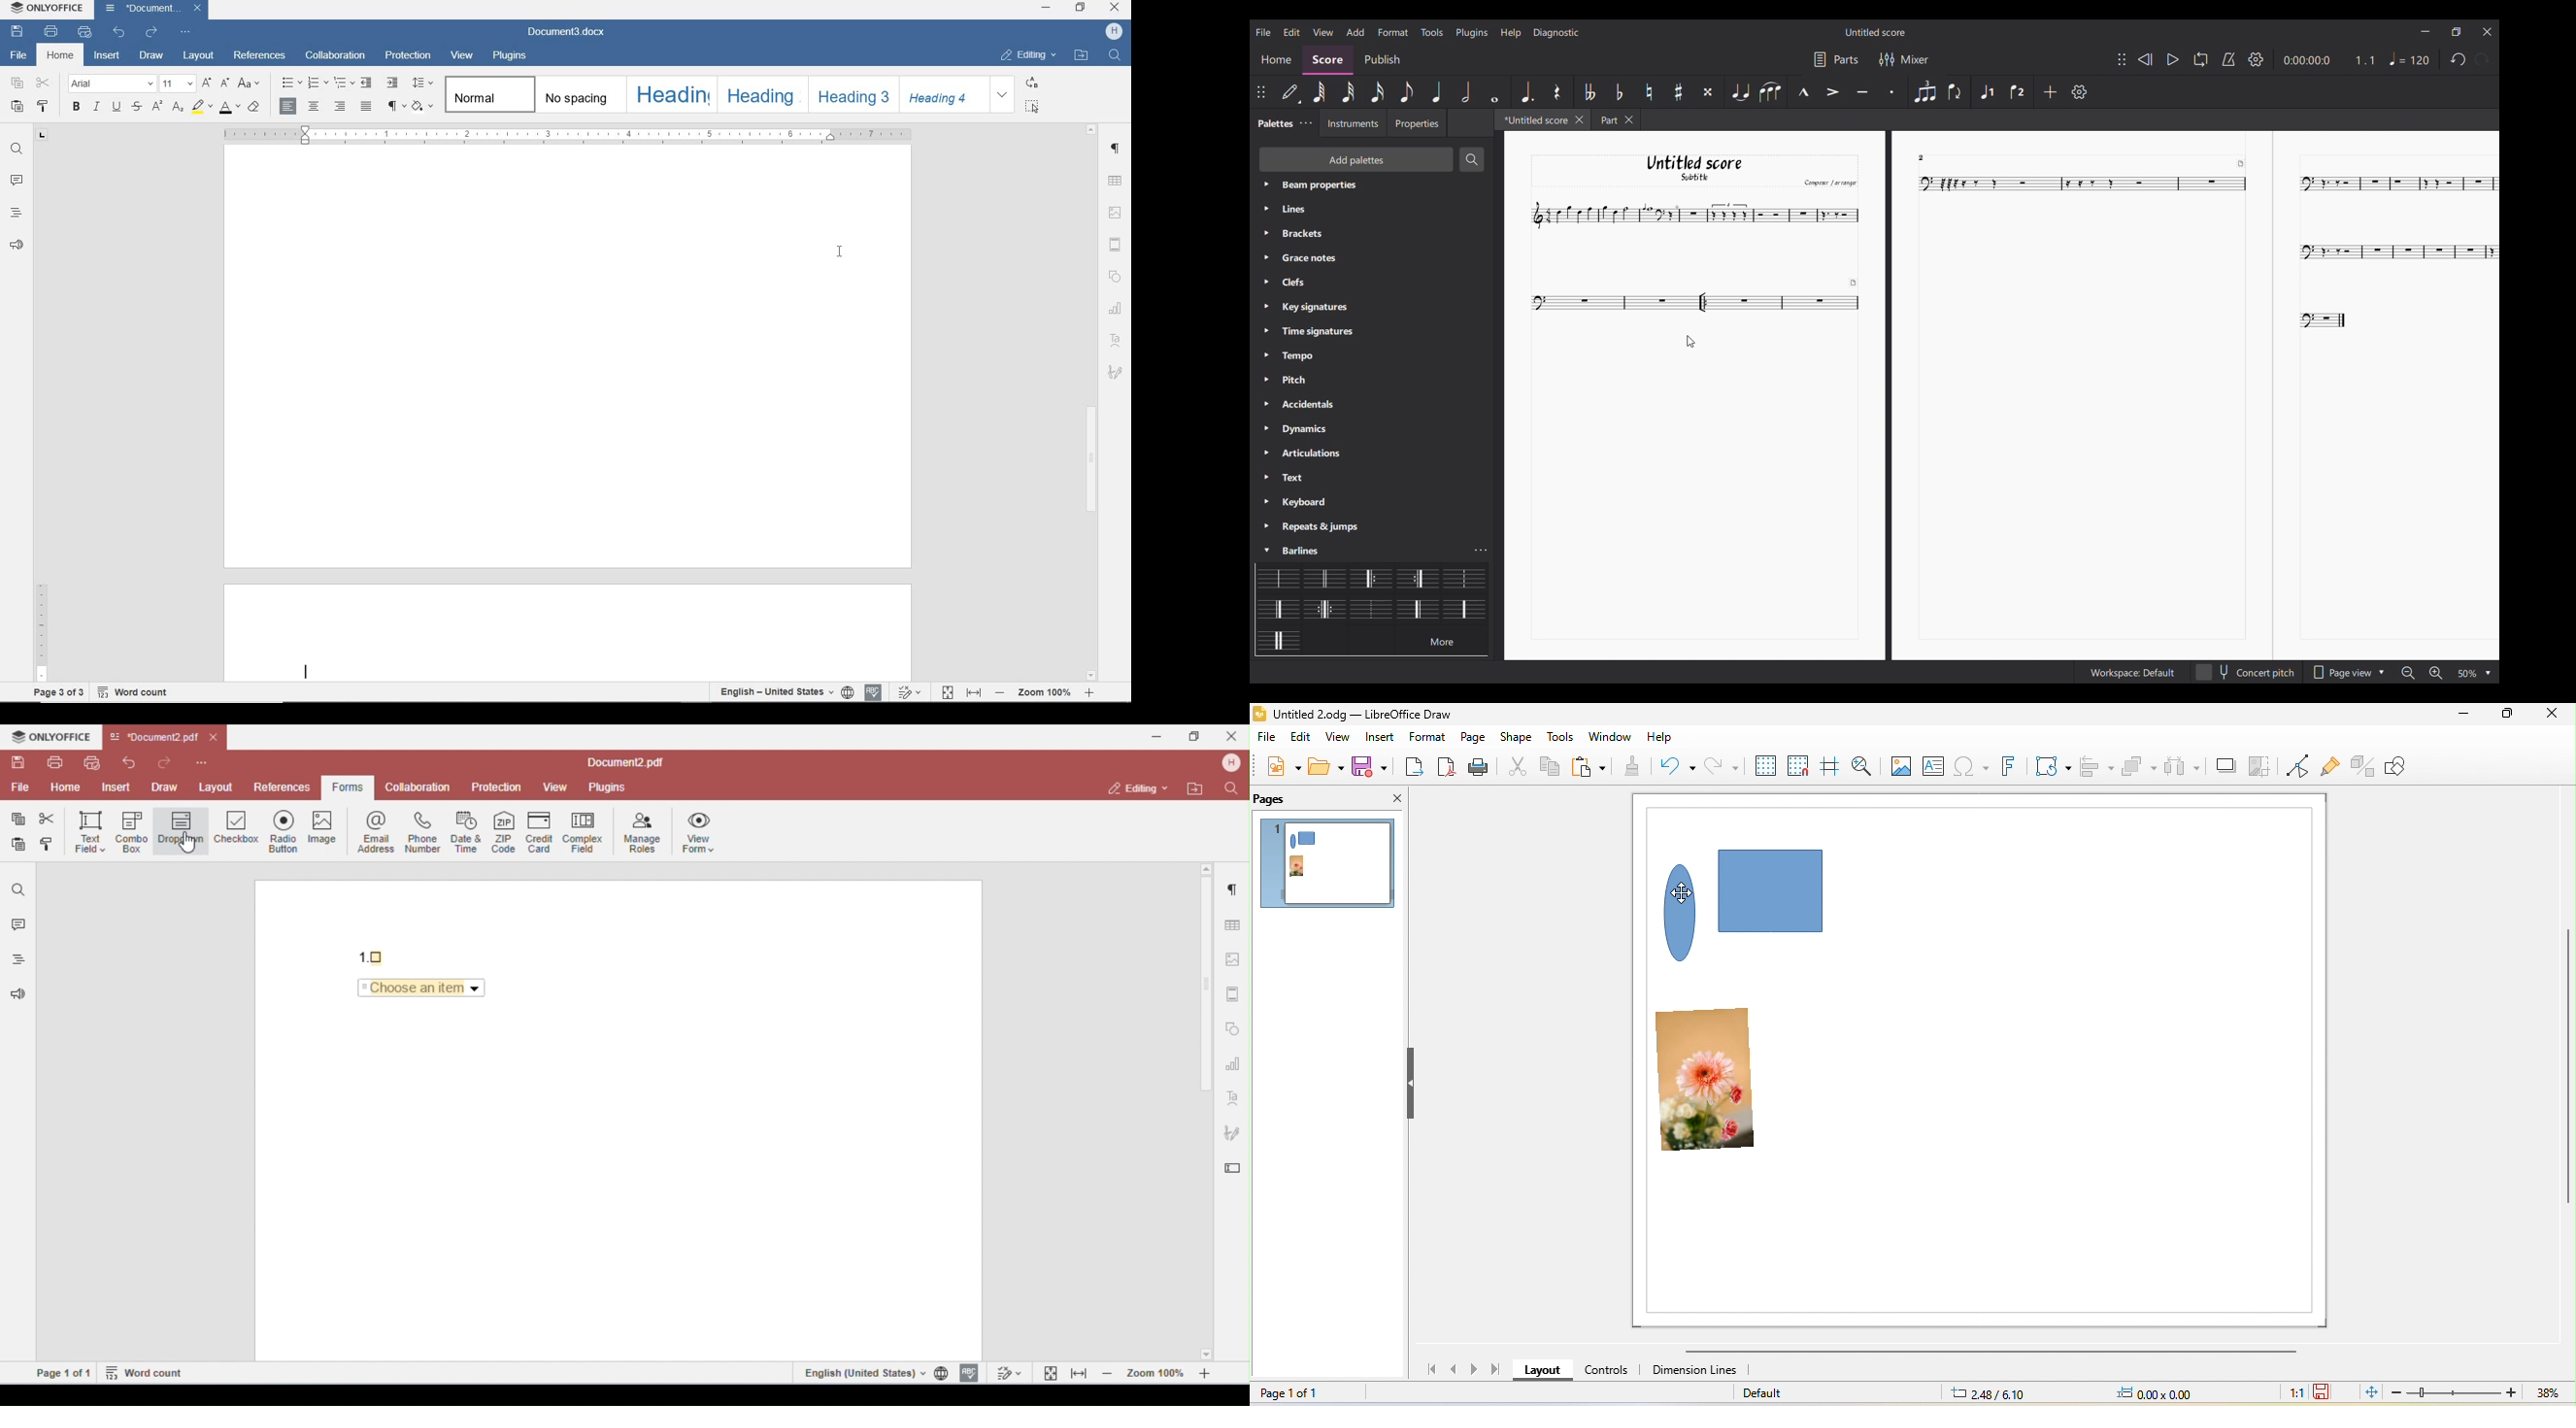 The height and width of the screenshot is (1428, 2576). Describe the element at coordinates (2298, 764) in the screenshot. I see `toggle point edit mode` at that location.